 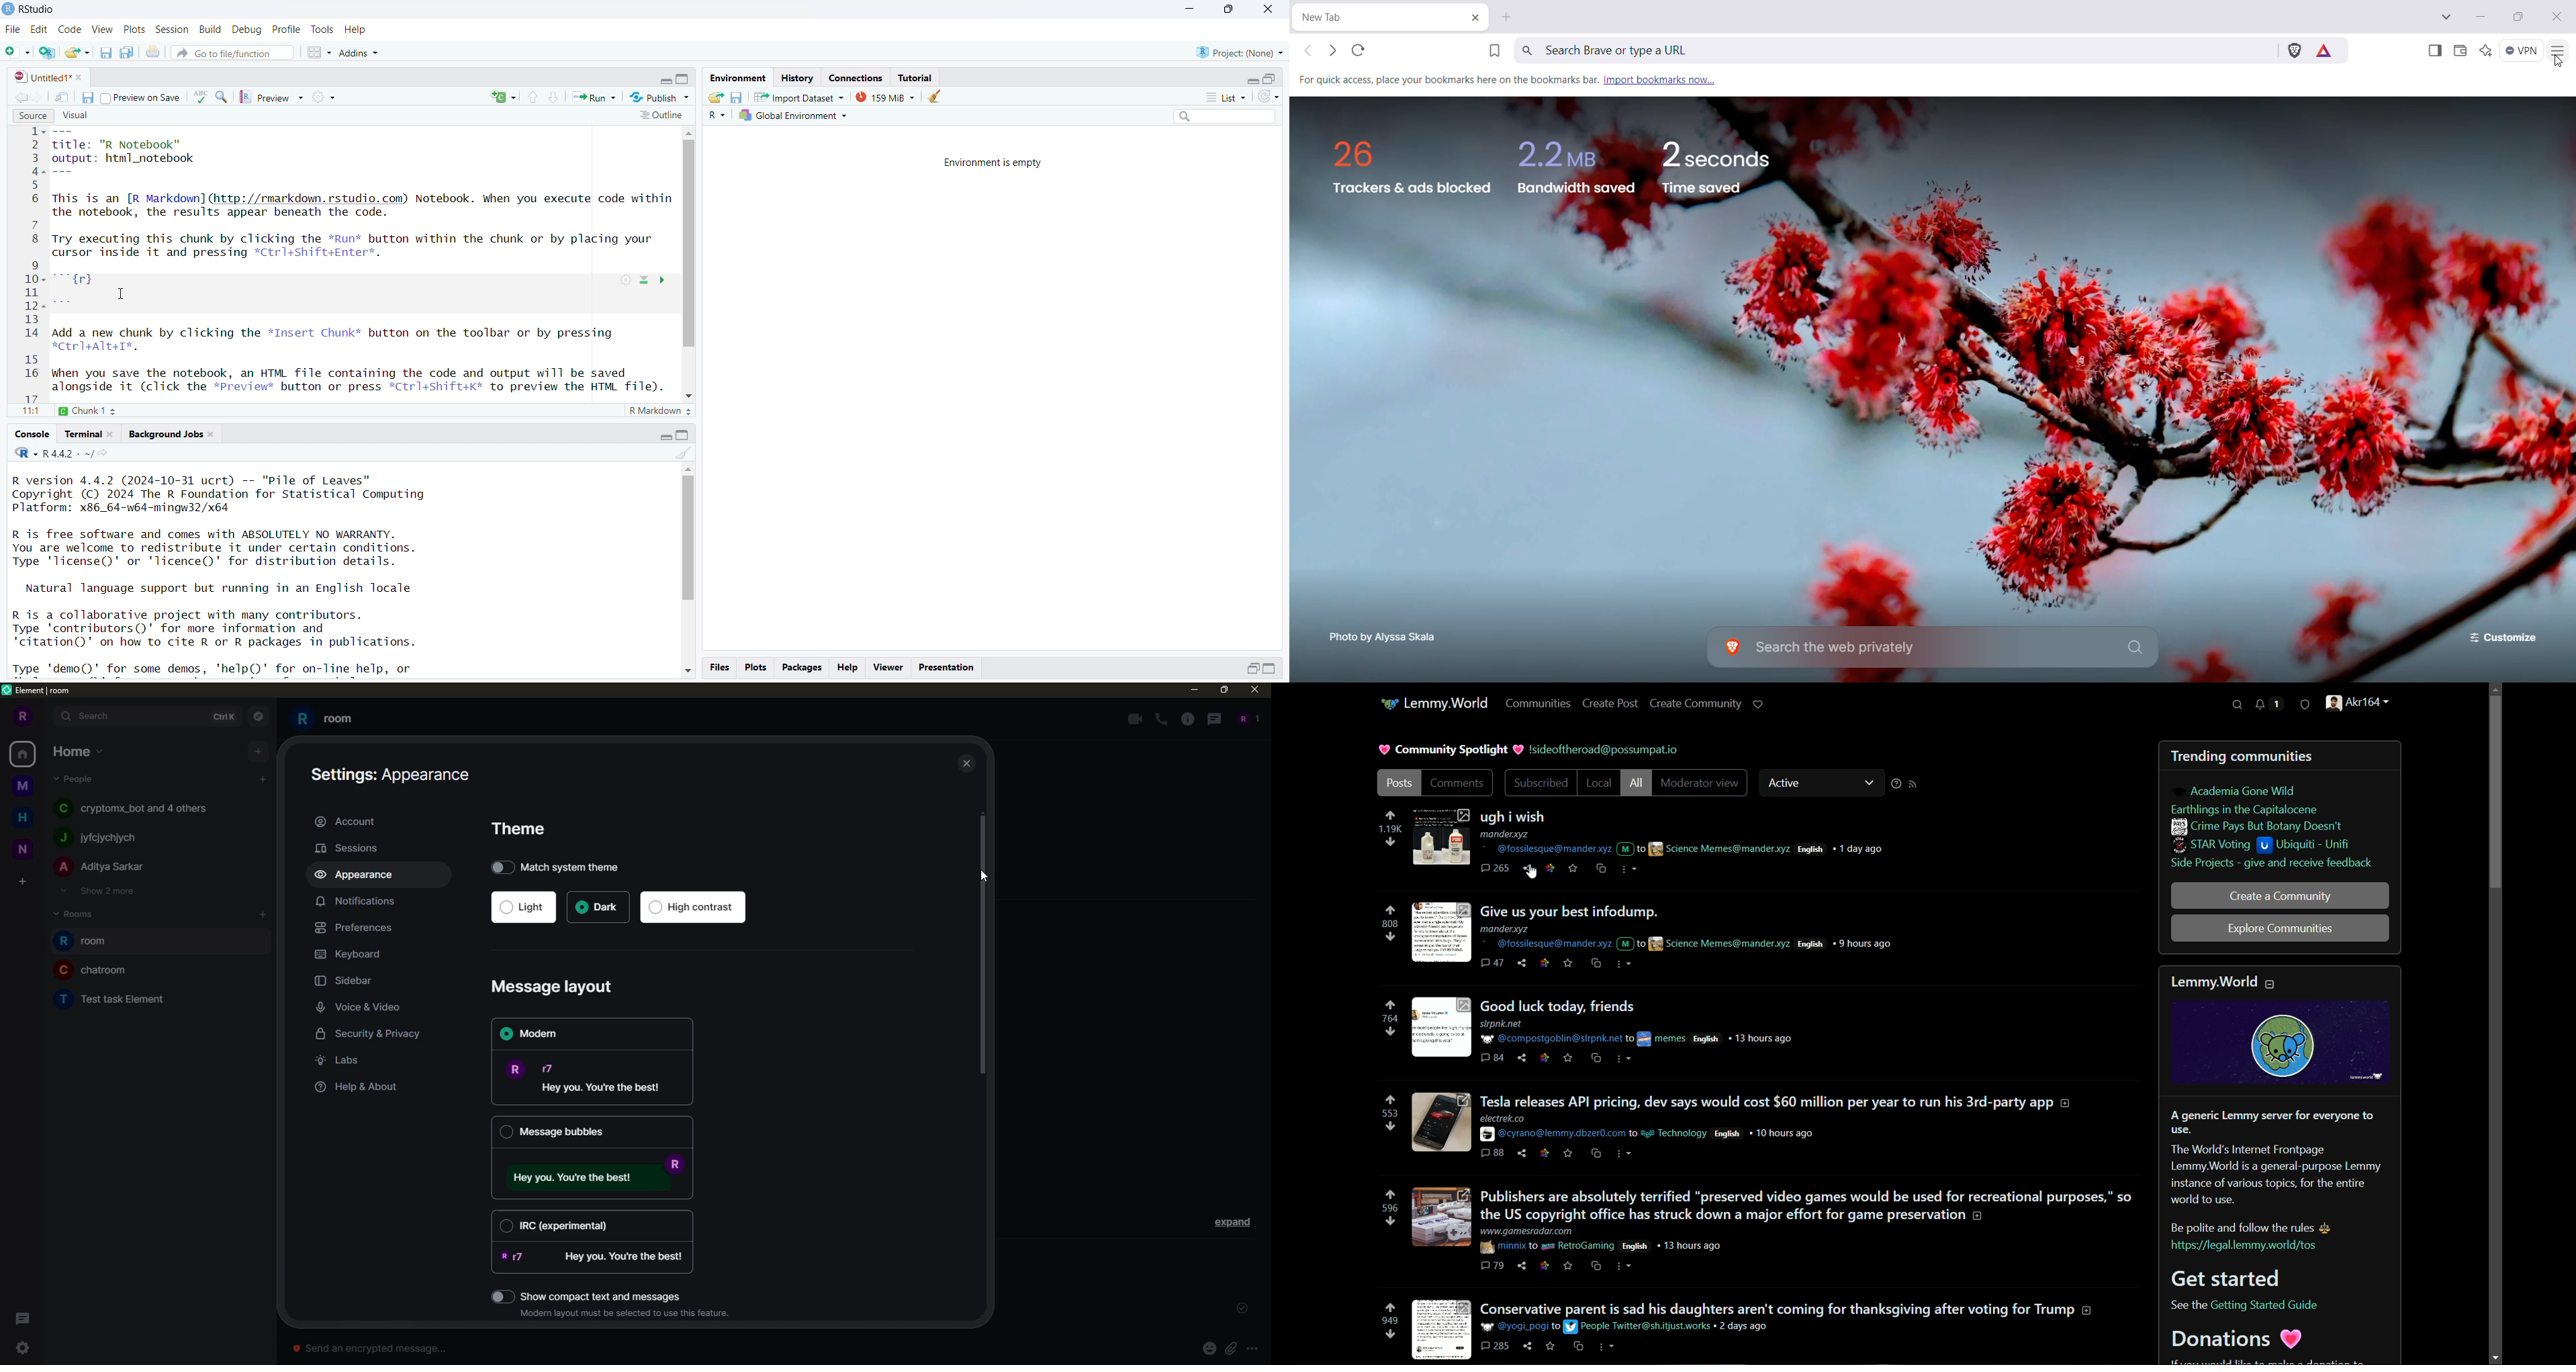 What do you see at coordinates (323, 30) in the screenshot?
I see `tools` at bounding box center [323, 30].